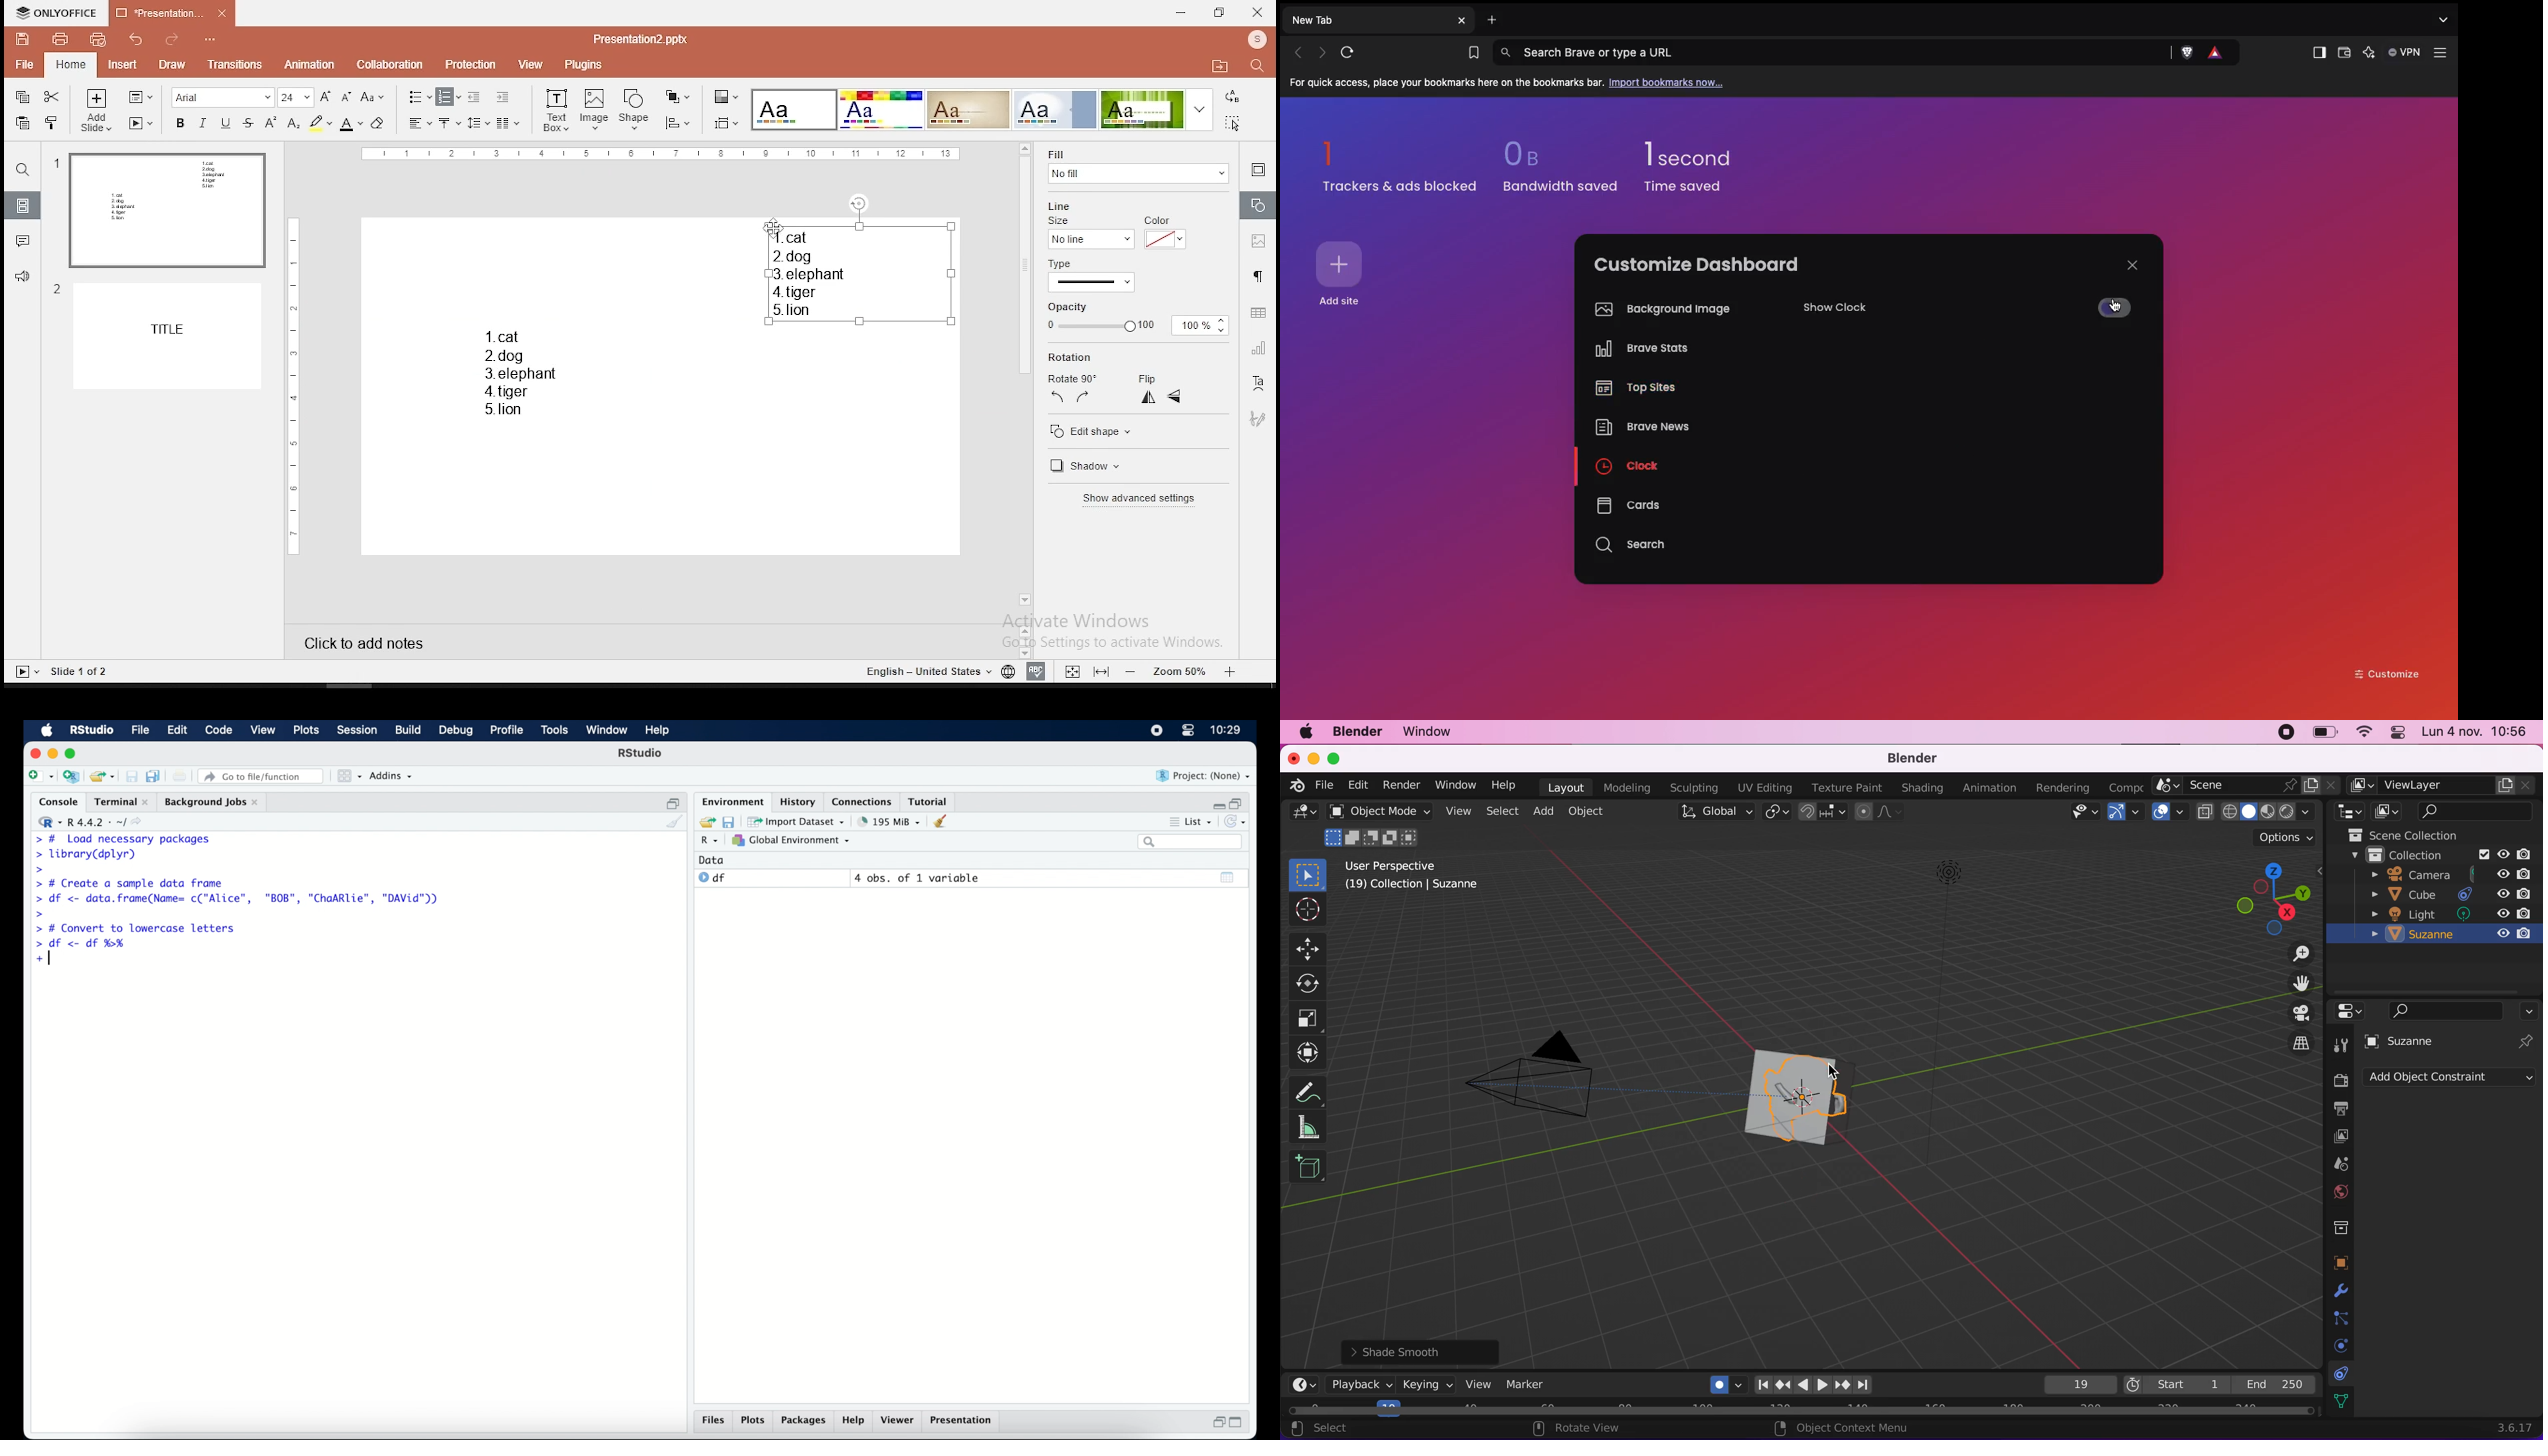 Image resolution: width=2548 pixels, height=1456 pixels. Describe the element at coordinates (888, 821) in the screenshot. I see `195 MB` at that location.